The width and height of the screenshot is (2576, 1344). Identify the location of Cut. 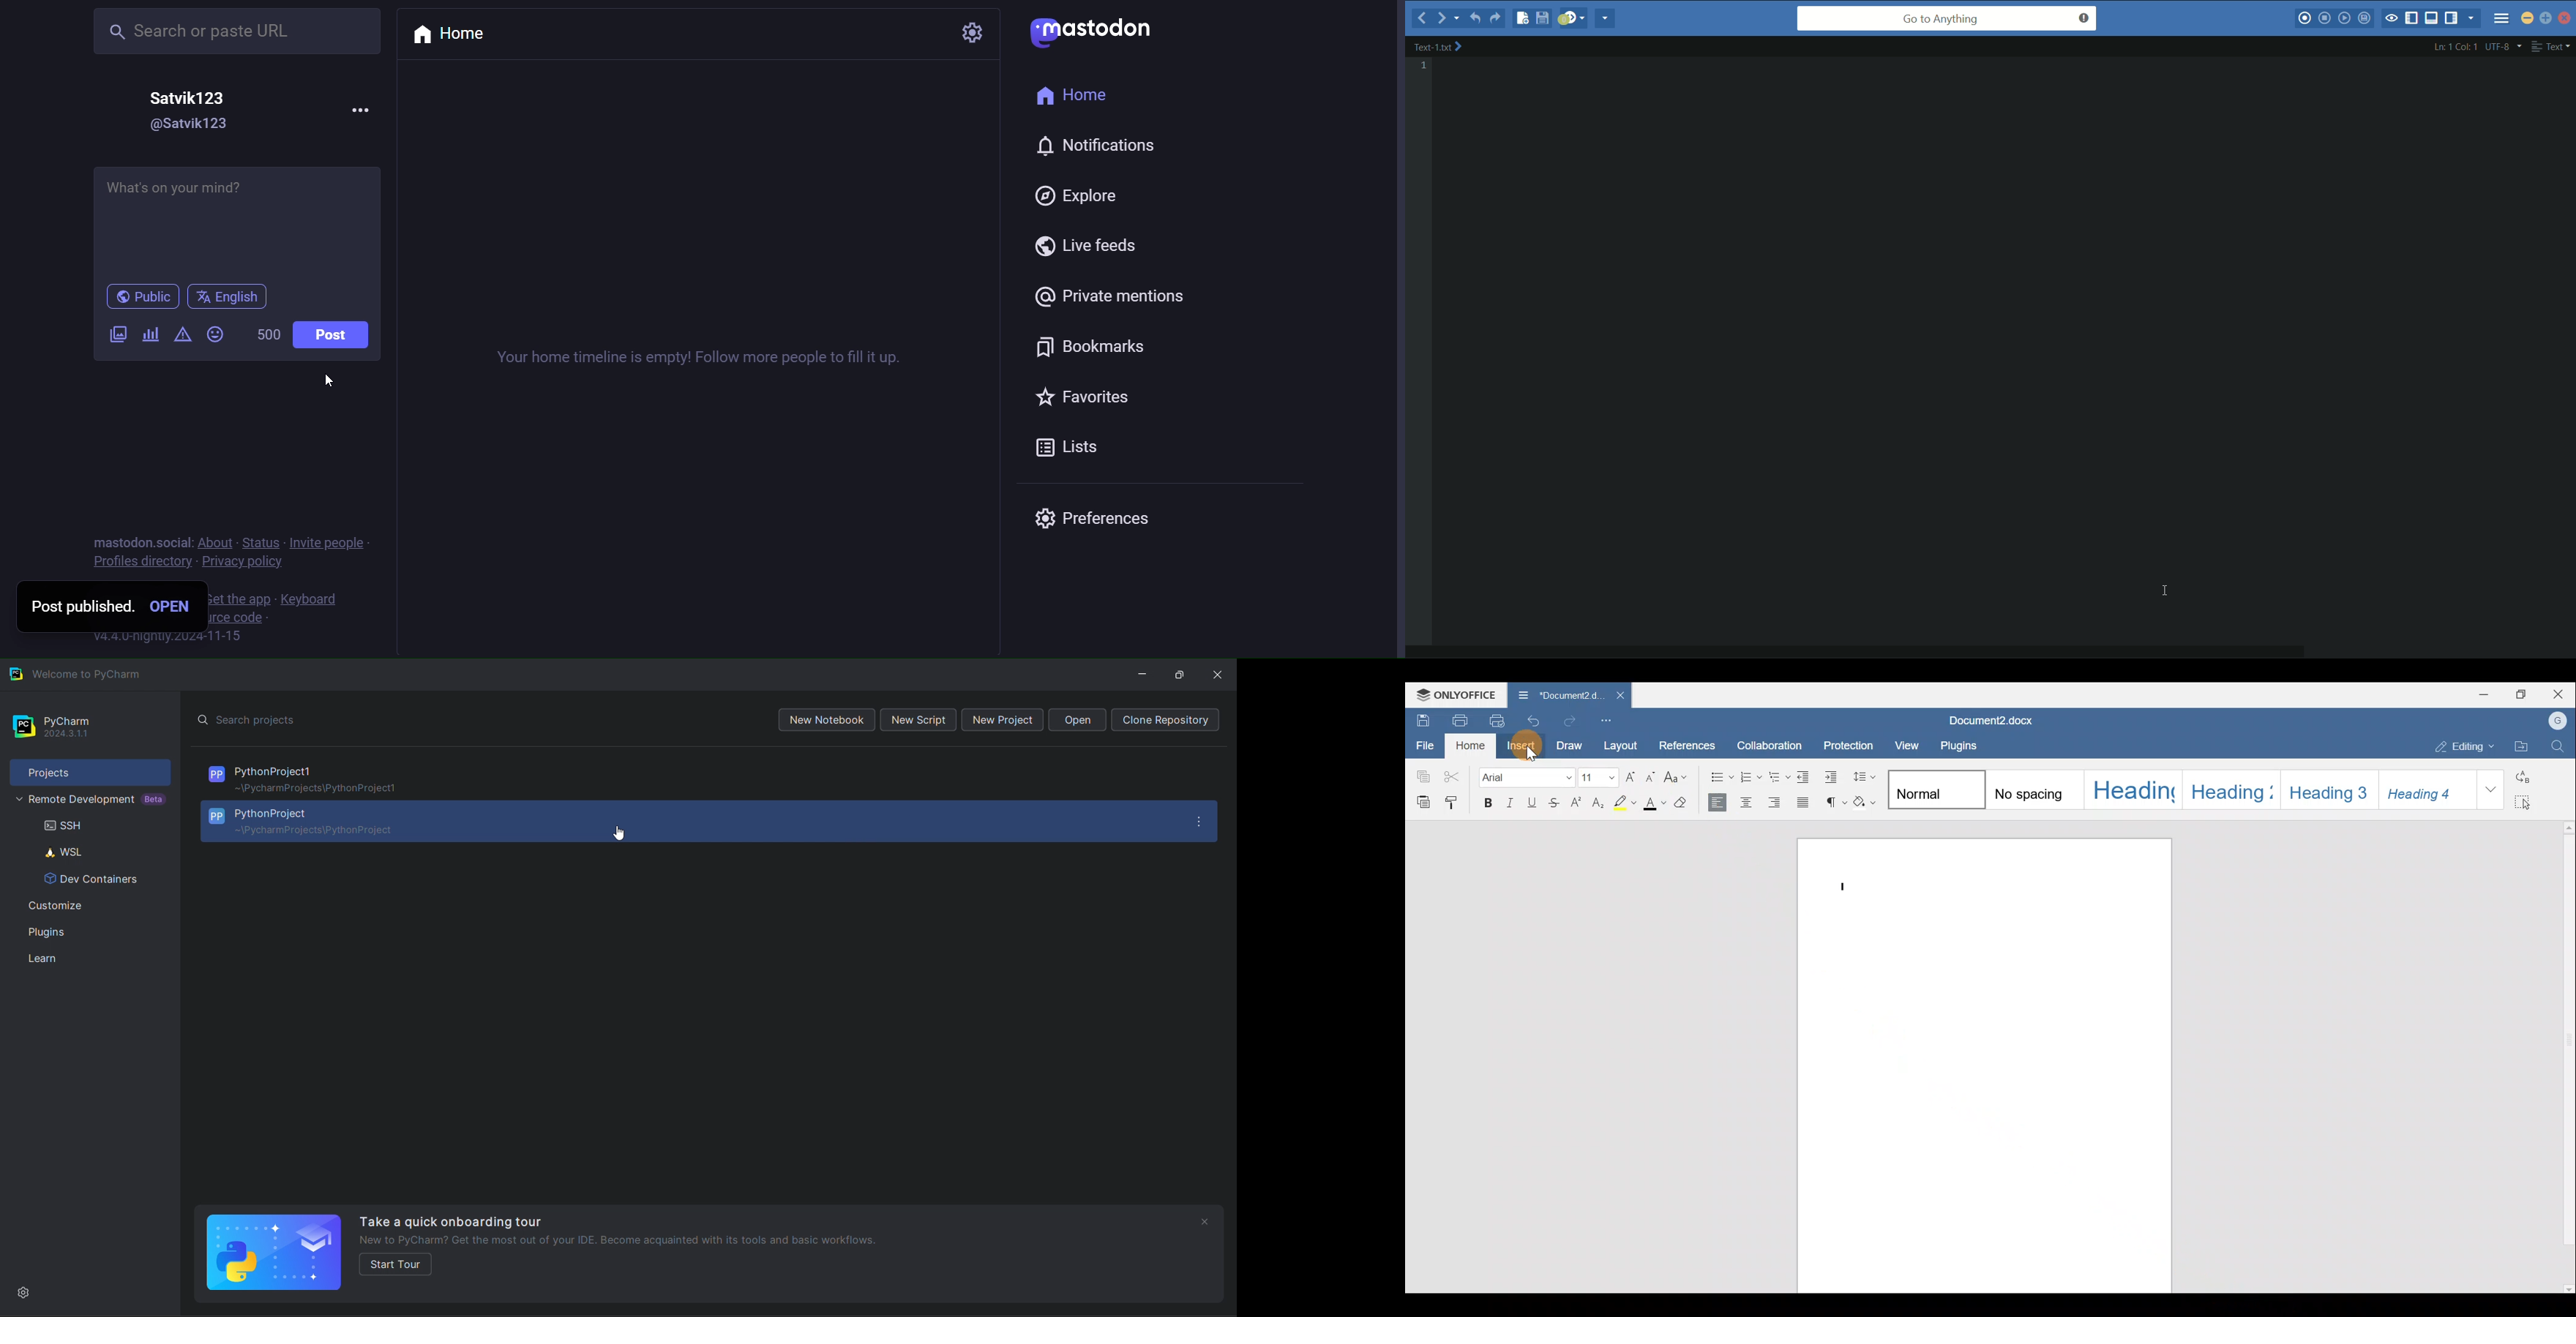
(1453, 776).